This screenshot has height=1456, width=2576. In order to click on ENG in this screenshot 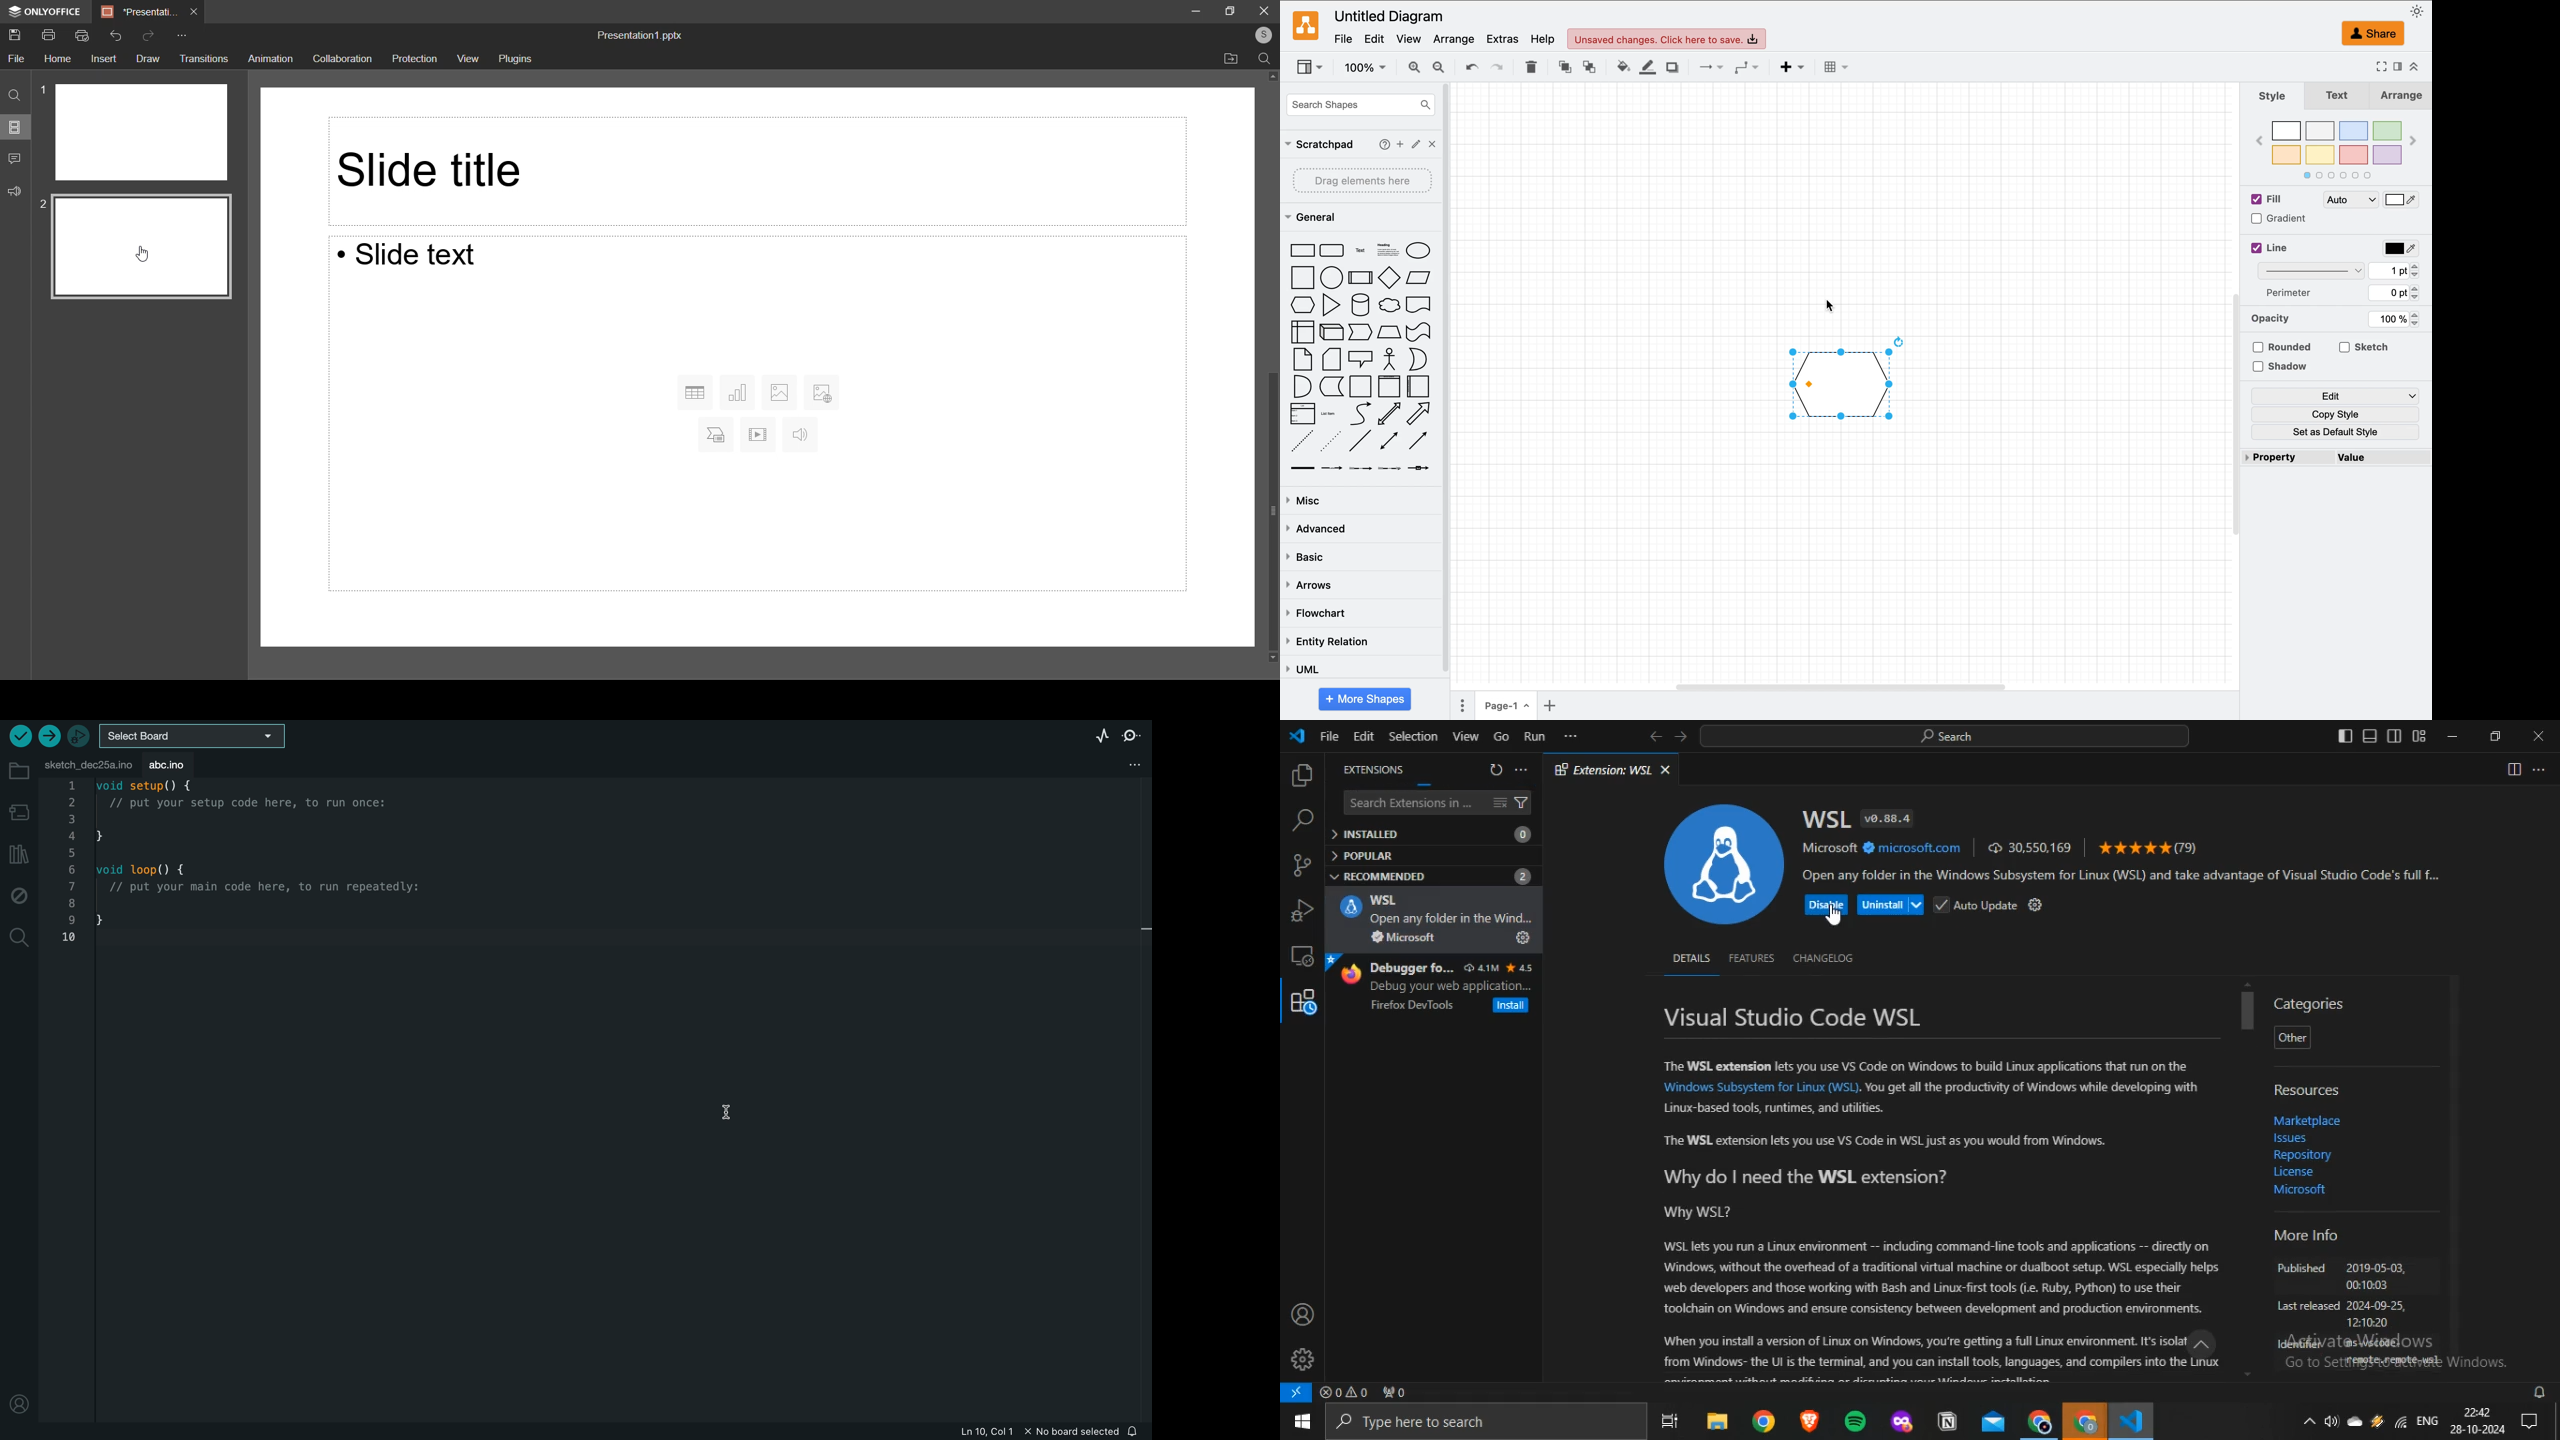, I will do `click(2427, 1420)`.